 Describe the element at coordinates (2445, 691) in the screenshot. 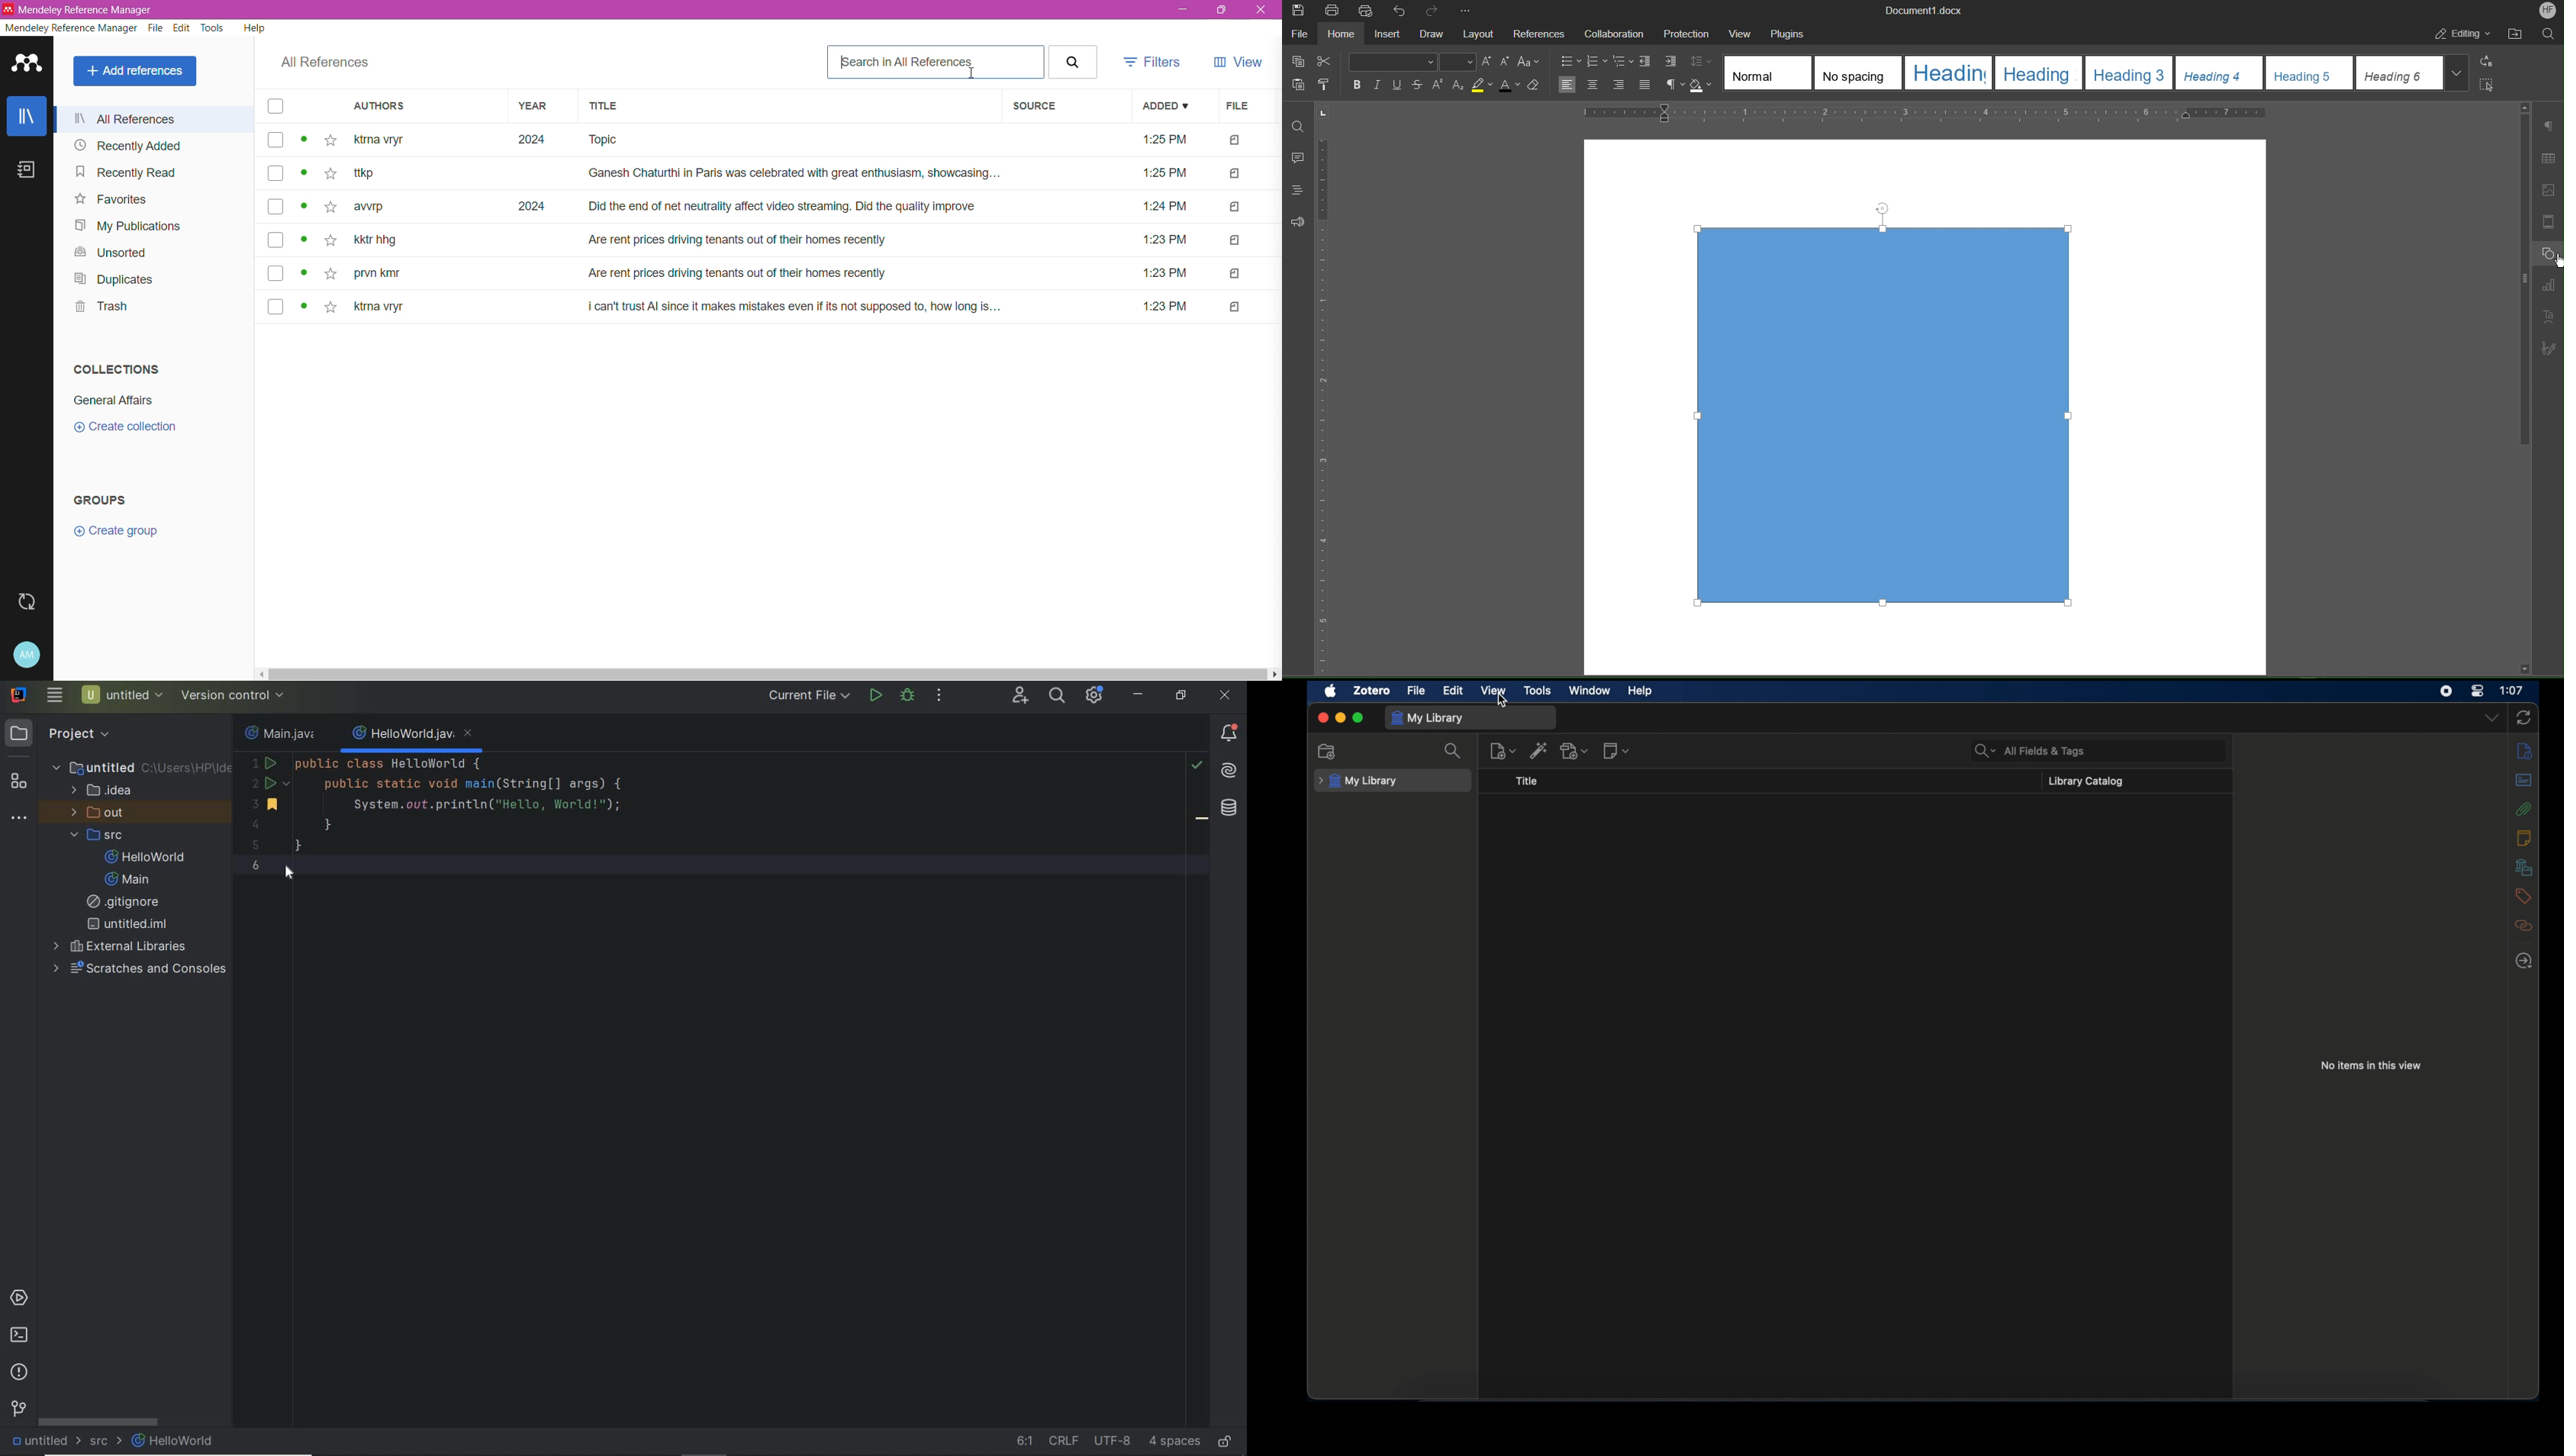

I see `screen recorder` at that location.